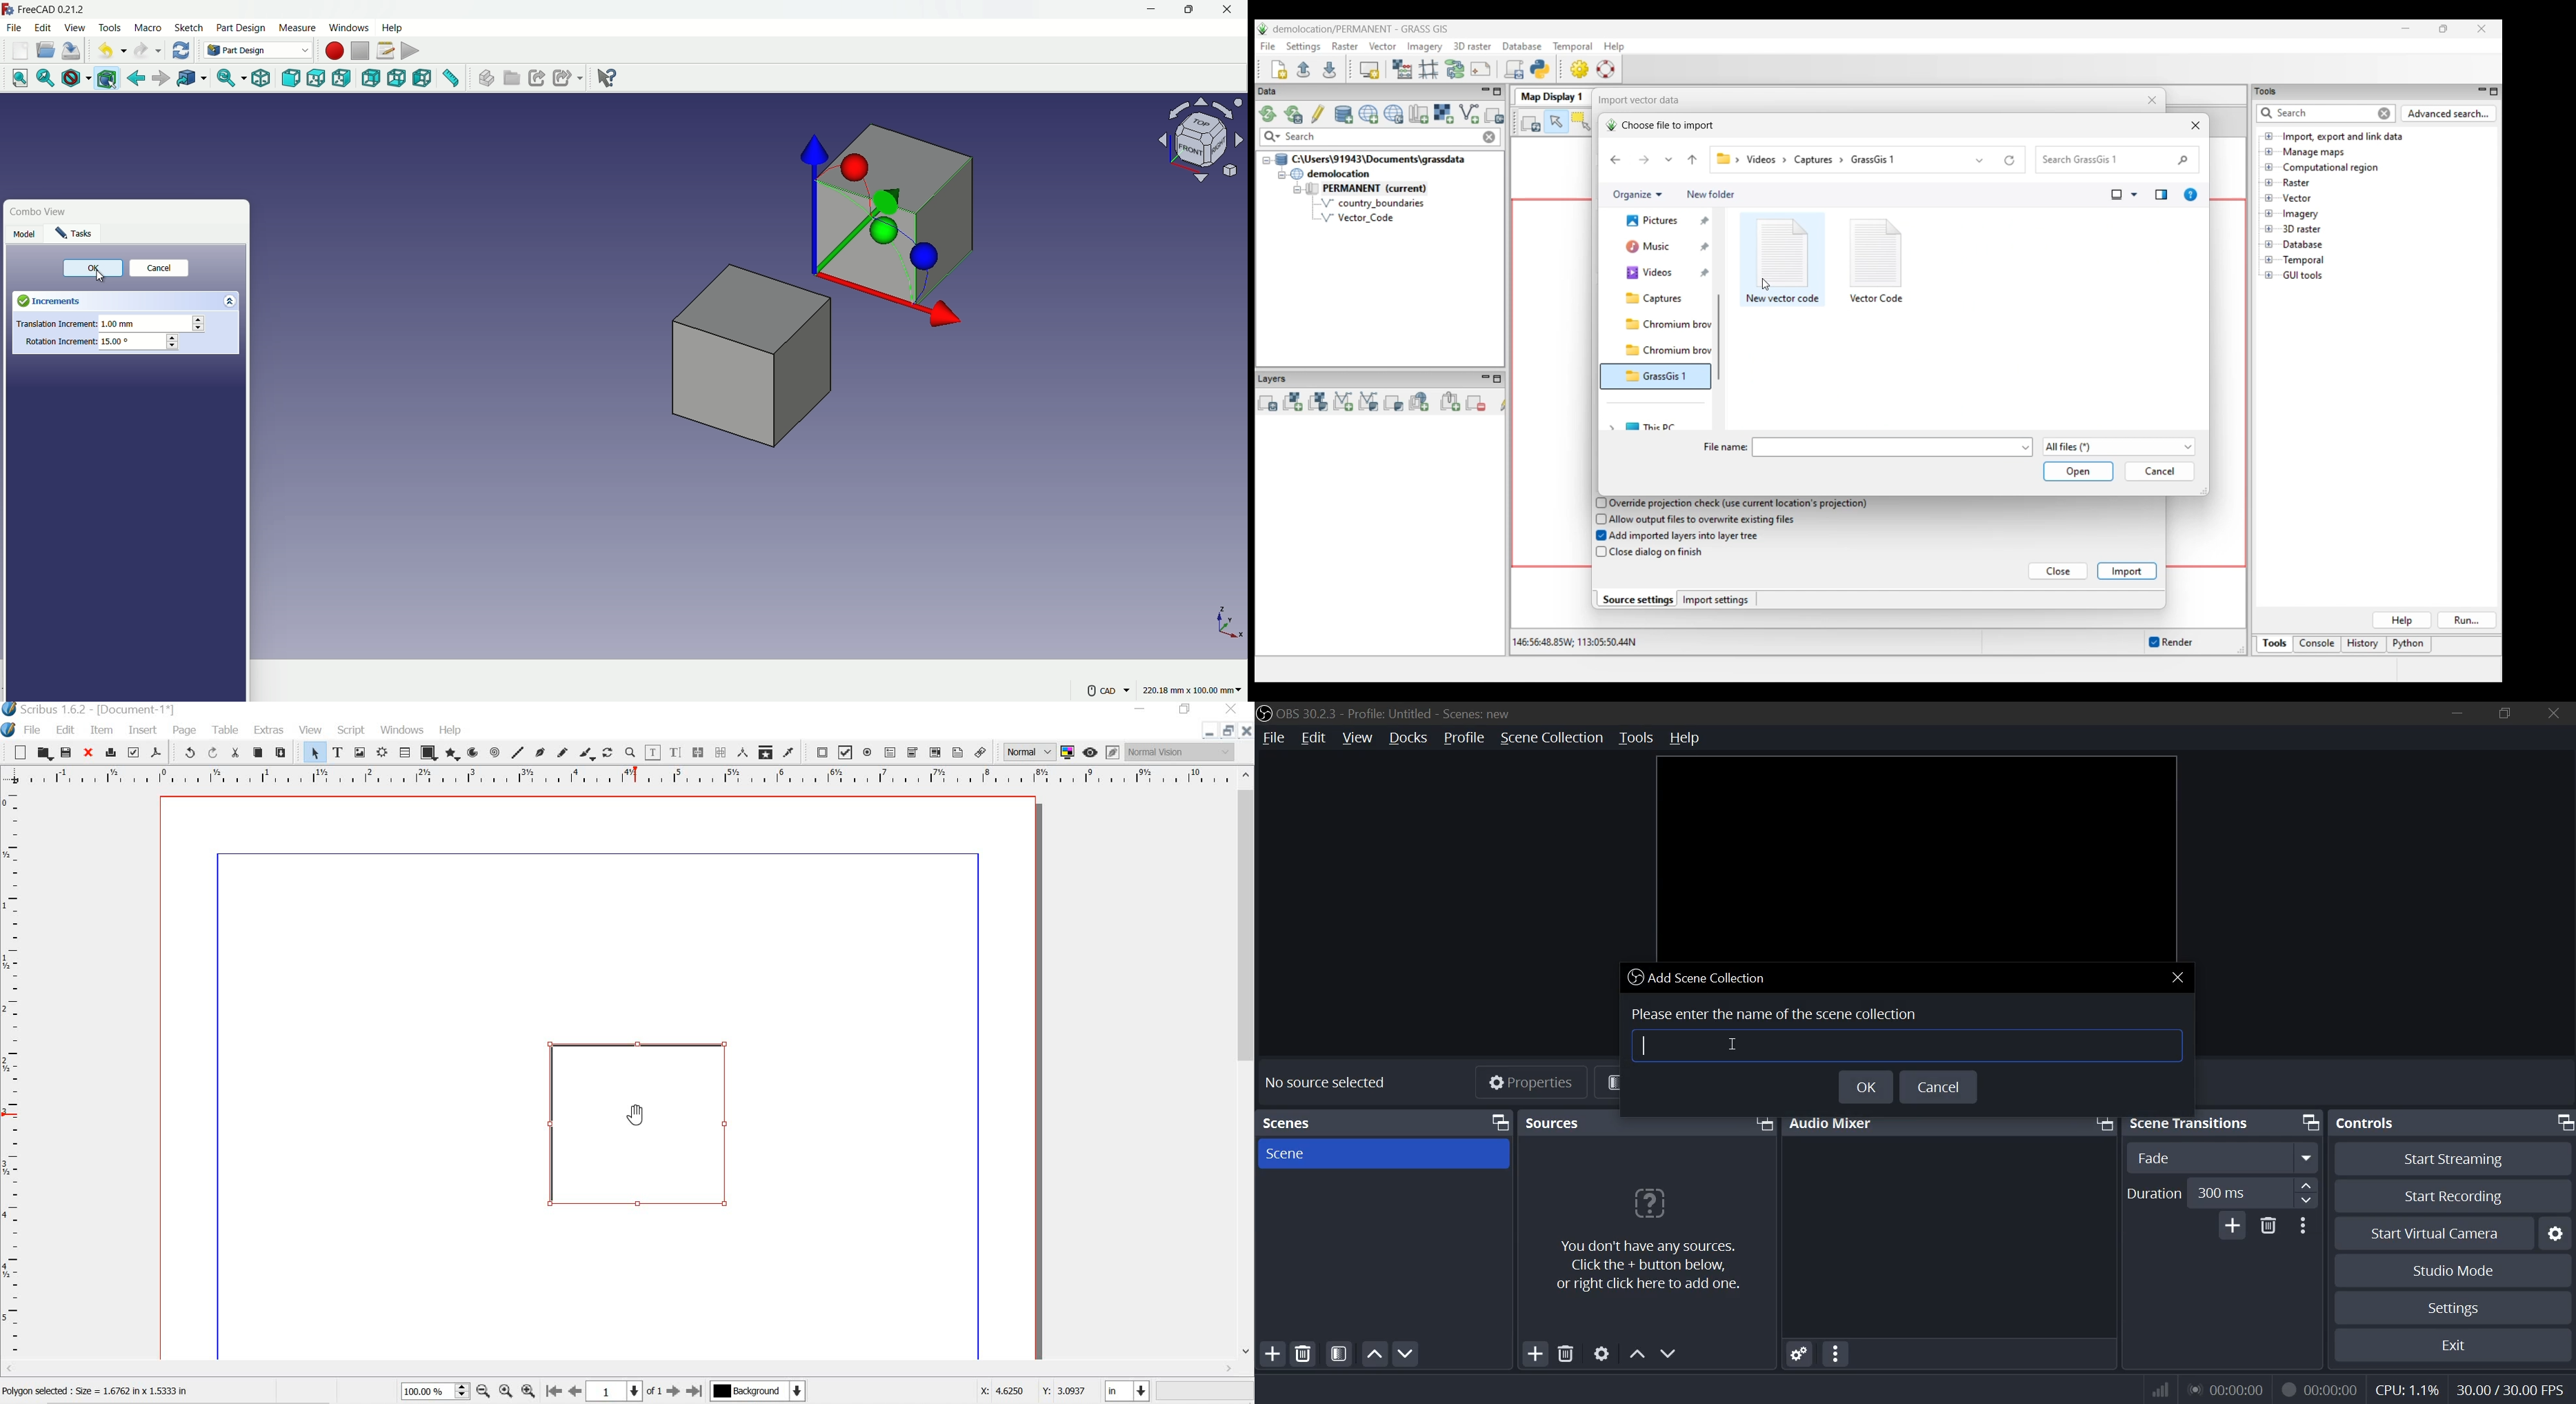 The image size is (2576, 1428). Describe the element at coordinates (1635, 1352) in the screenshot. I see `up` at that location.